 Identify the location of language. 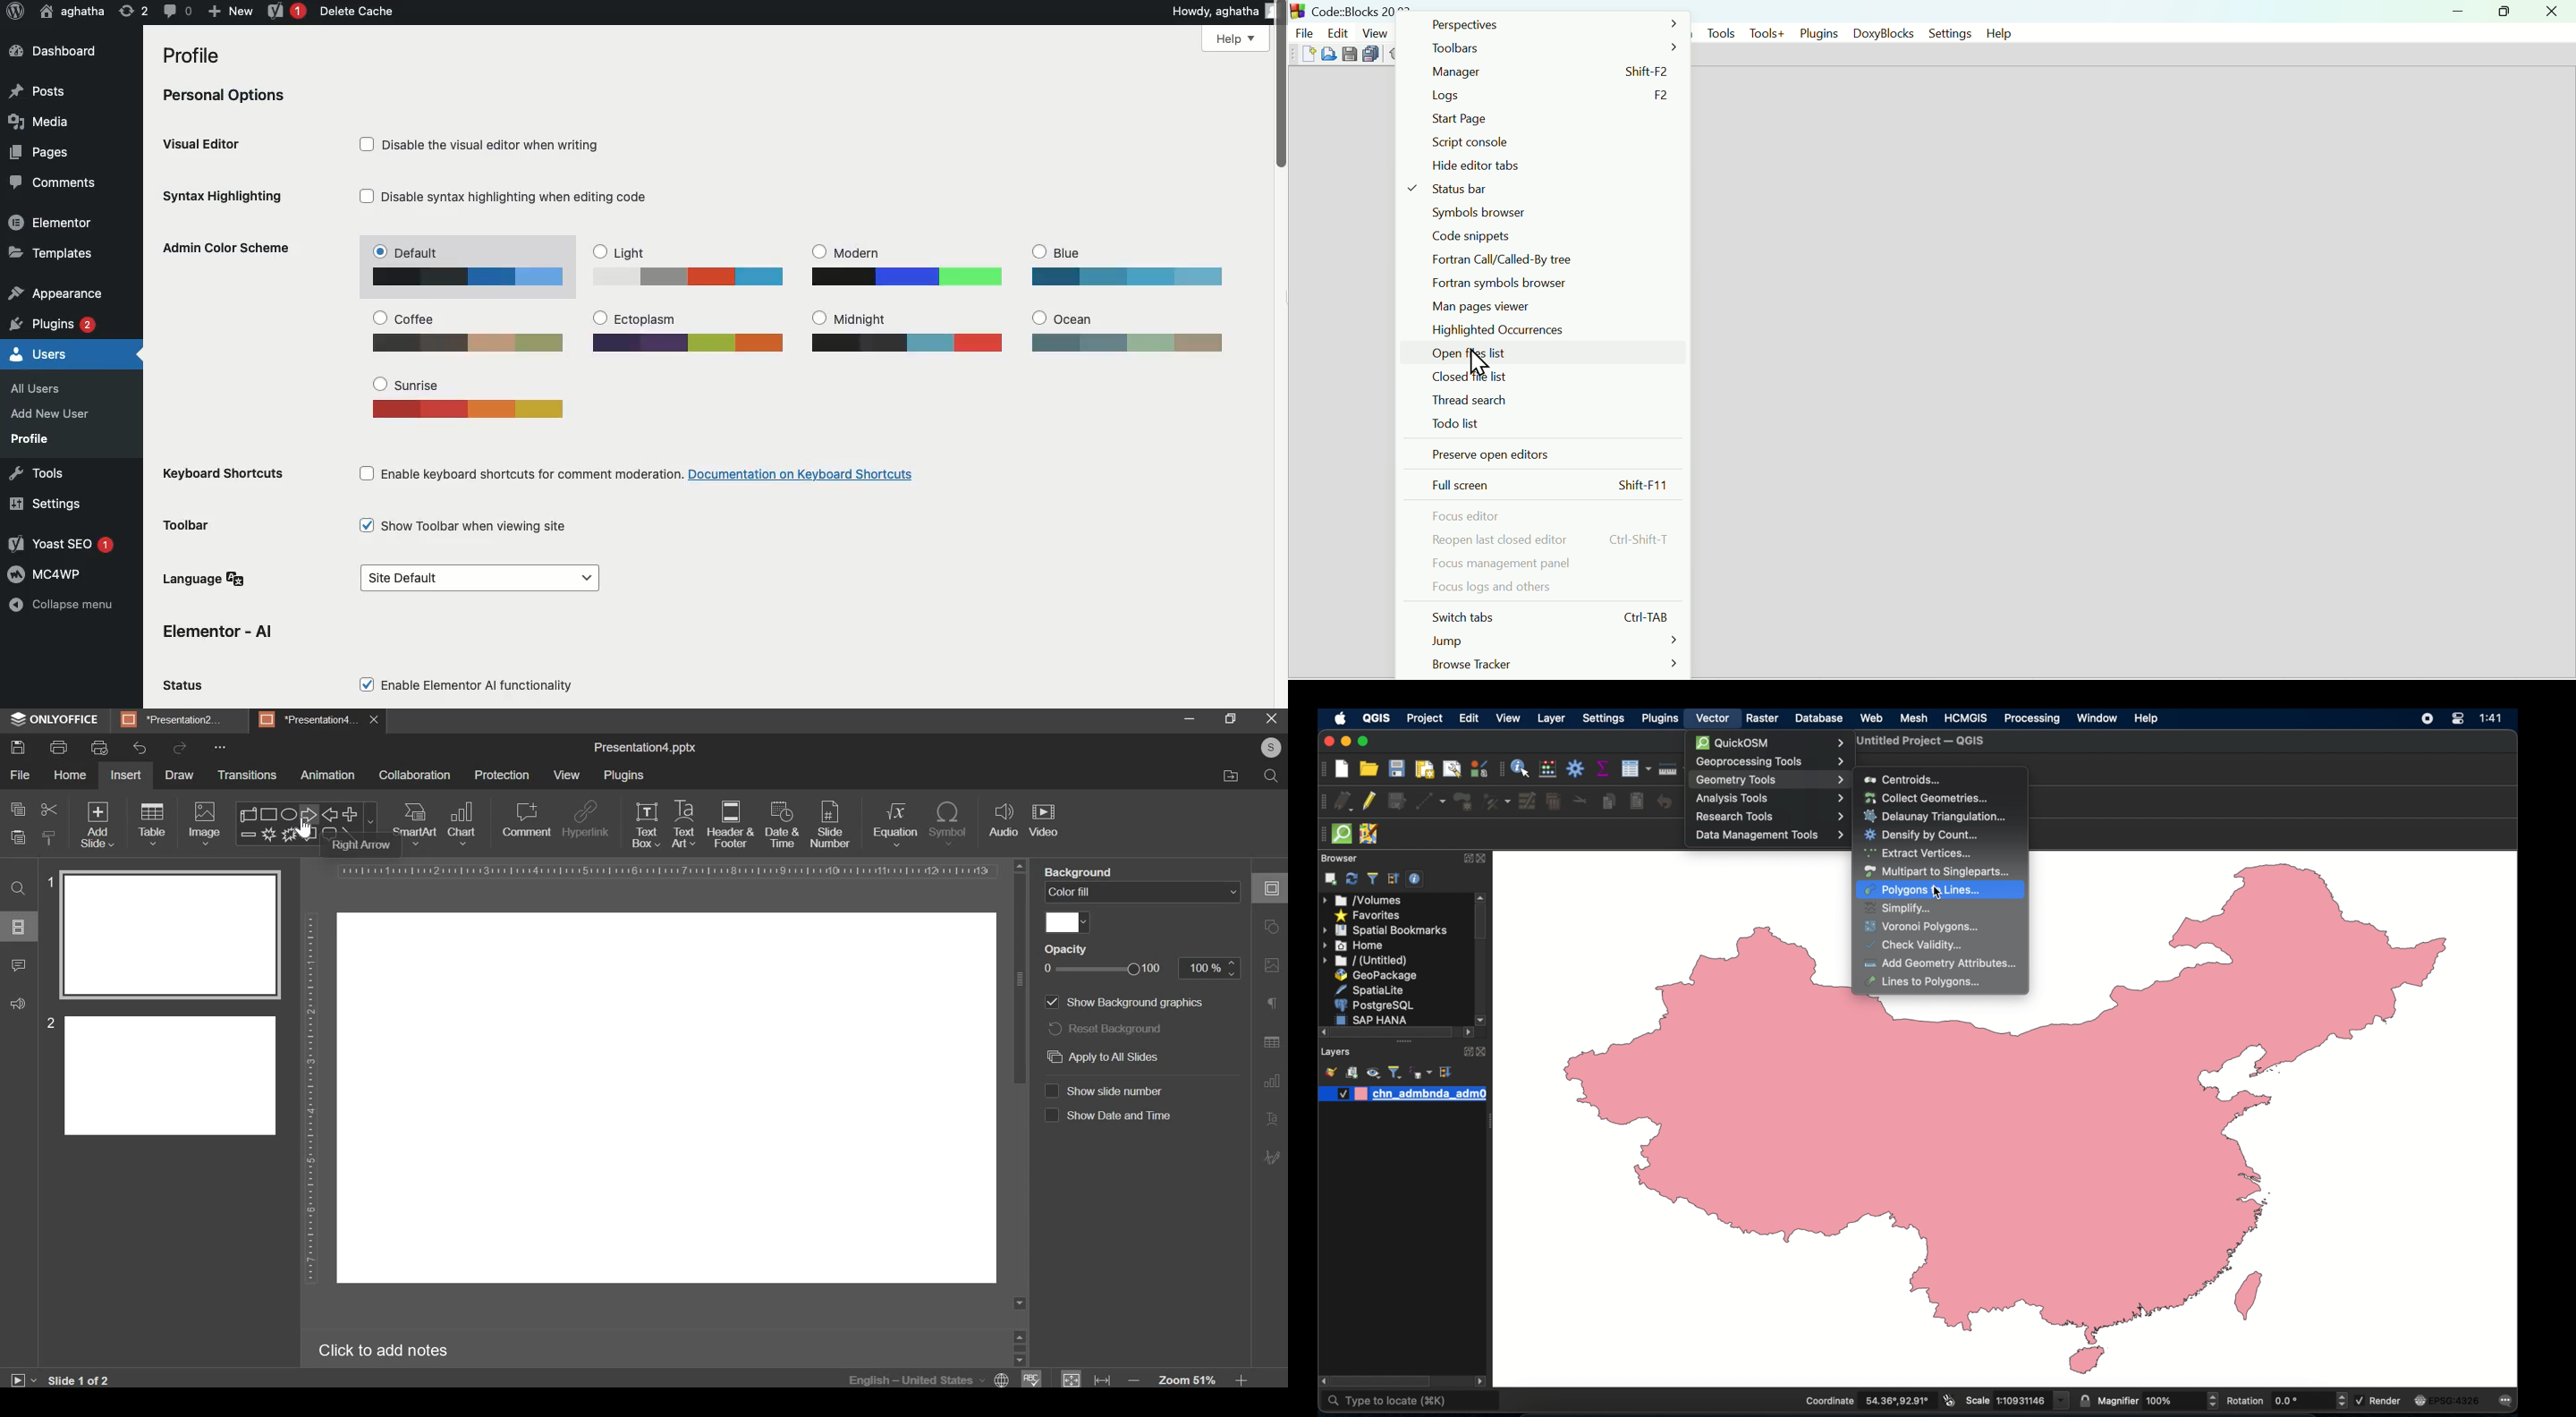
(929, 1376).